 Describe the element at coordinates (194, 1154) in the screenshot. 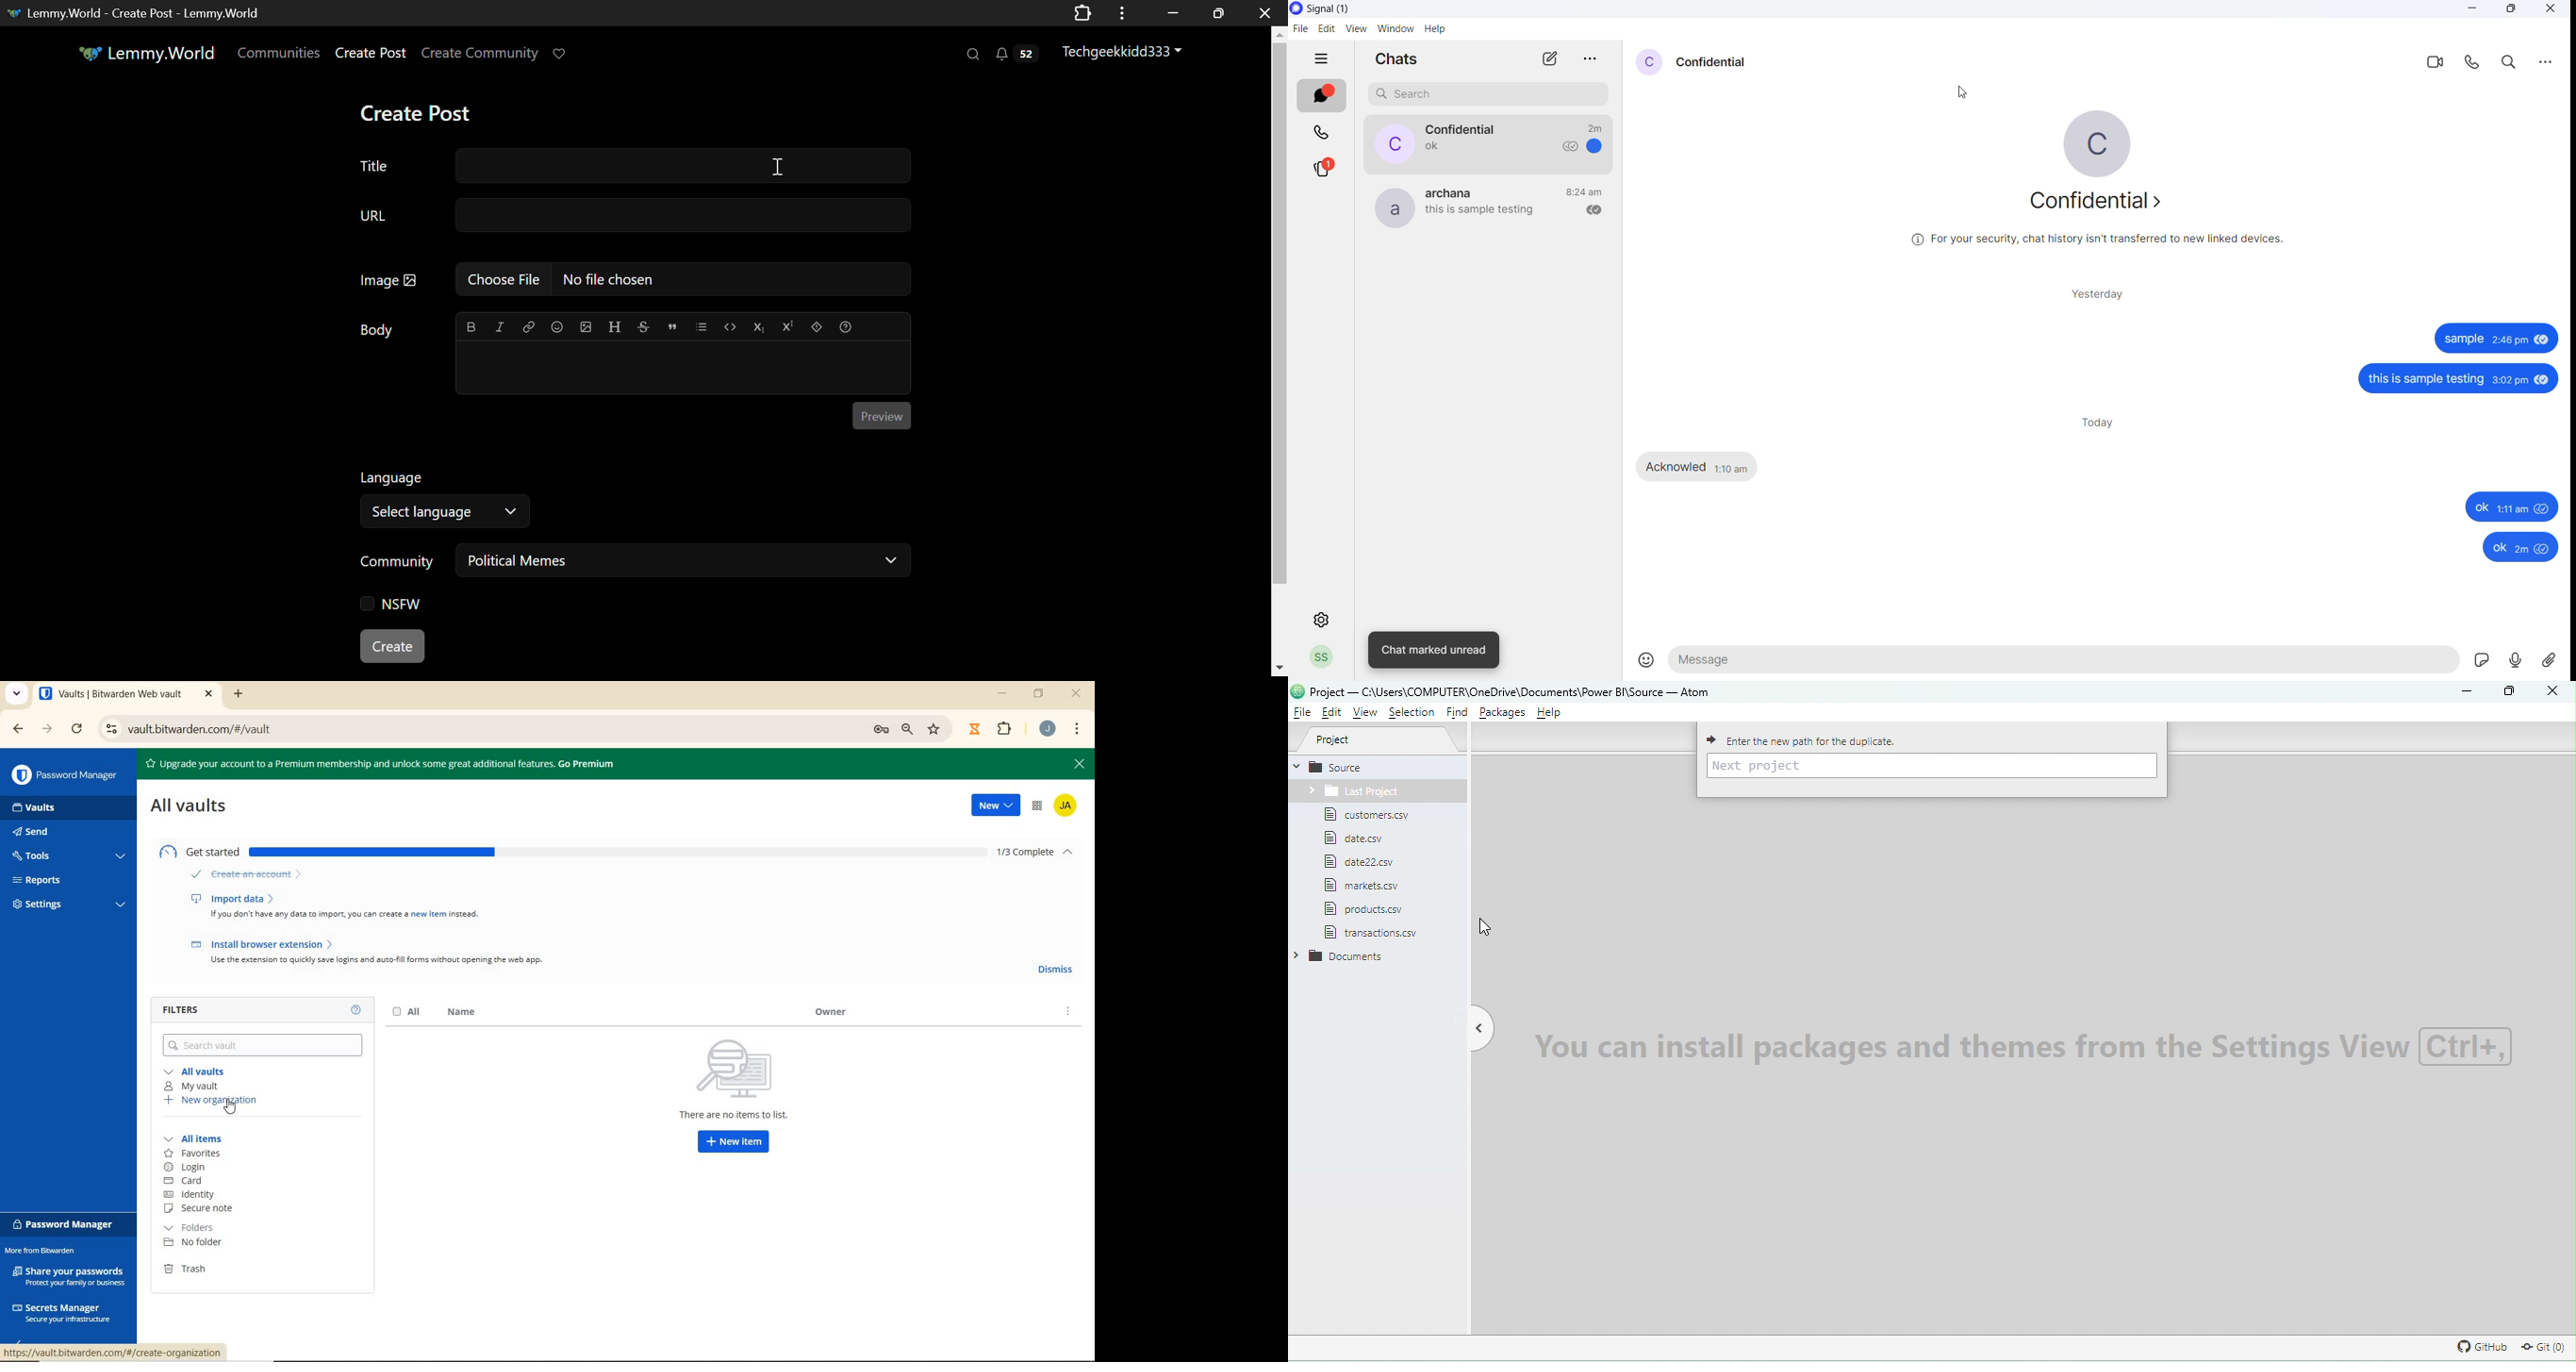

I see `favorites` at that location.